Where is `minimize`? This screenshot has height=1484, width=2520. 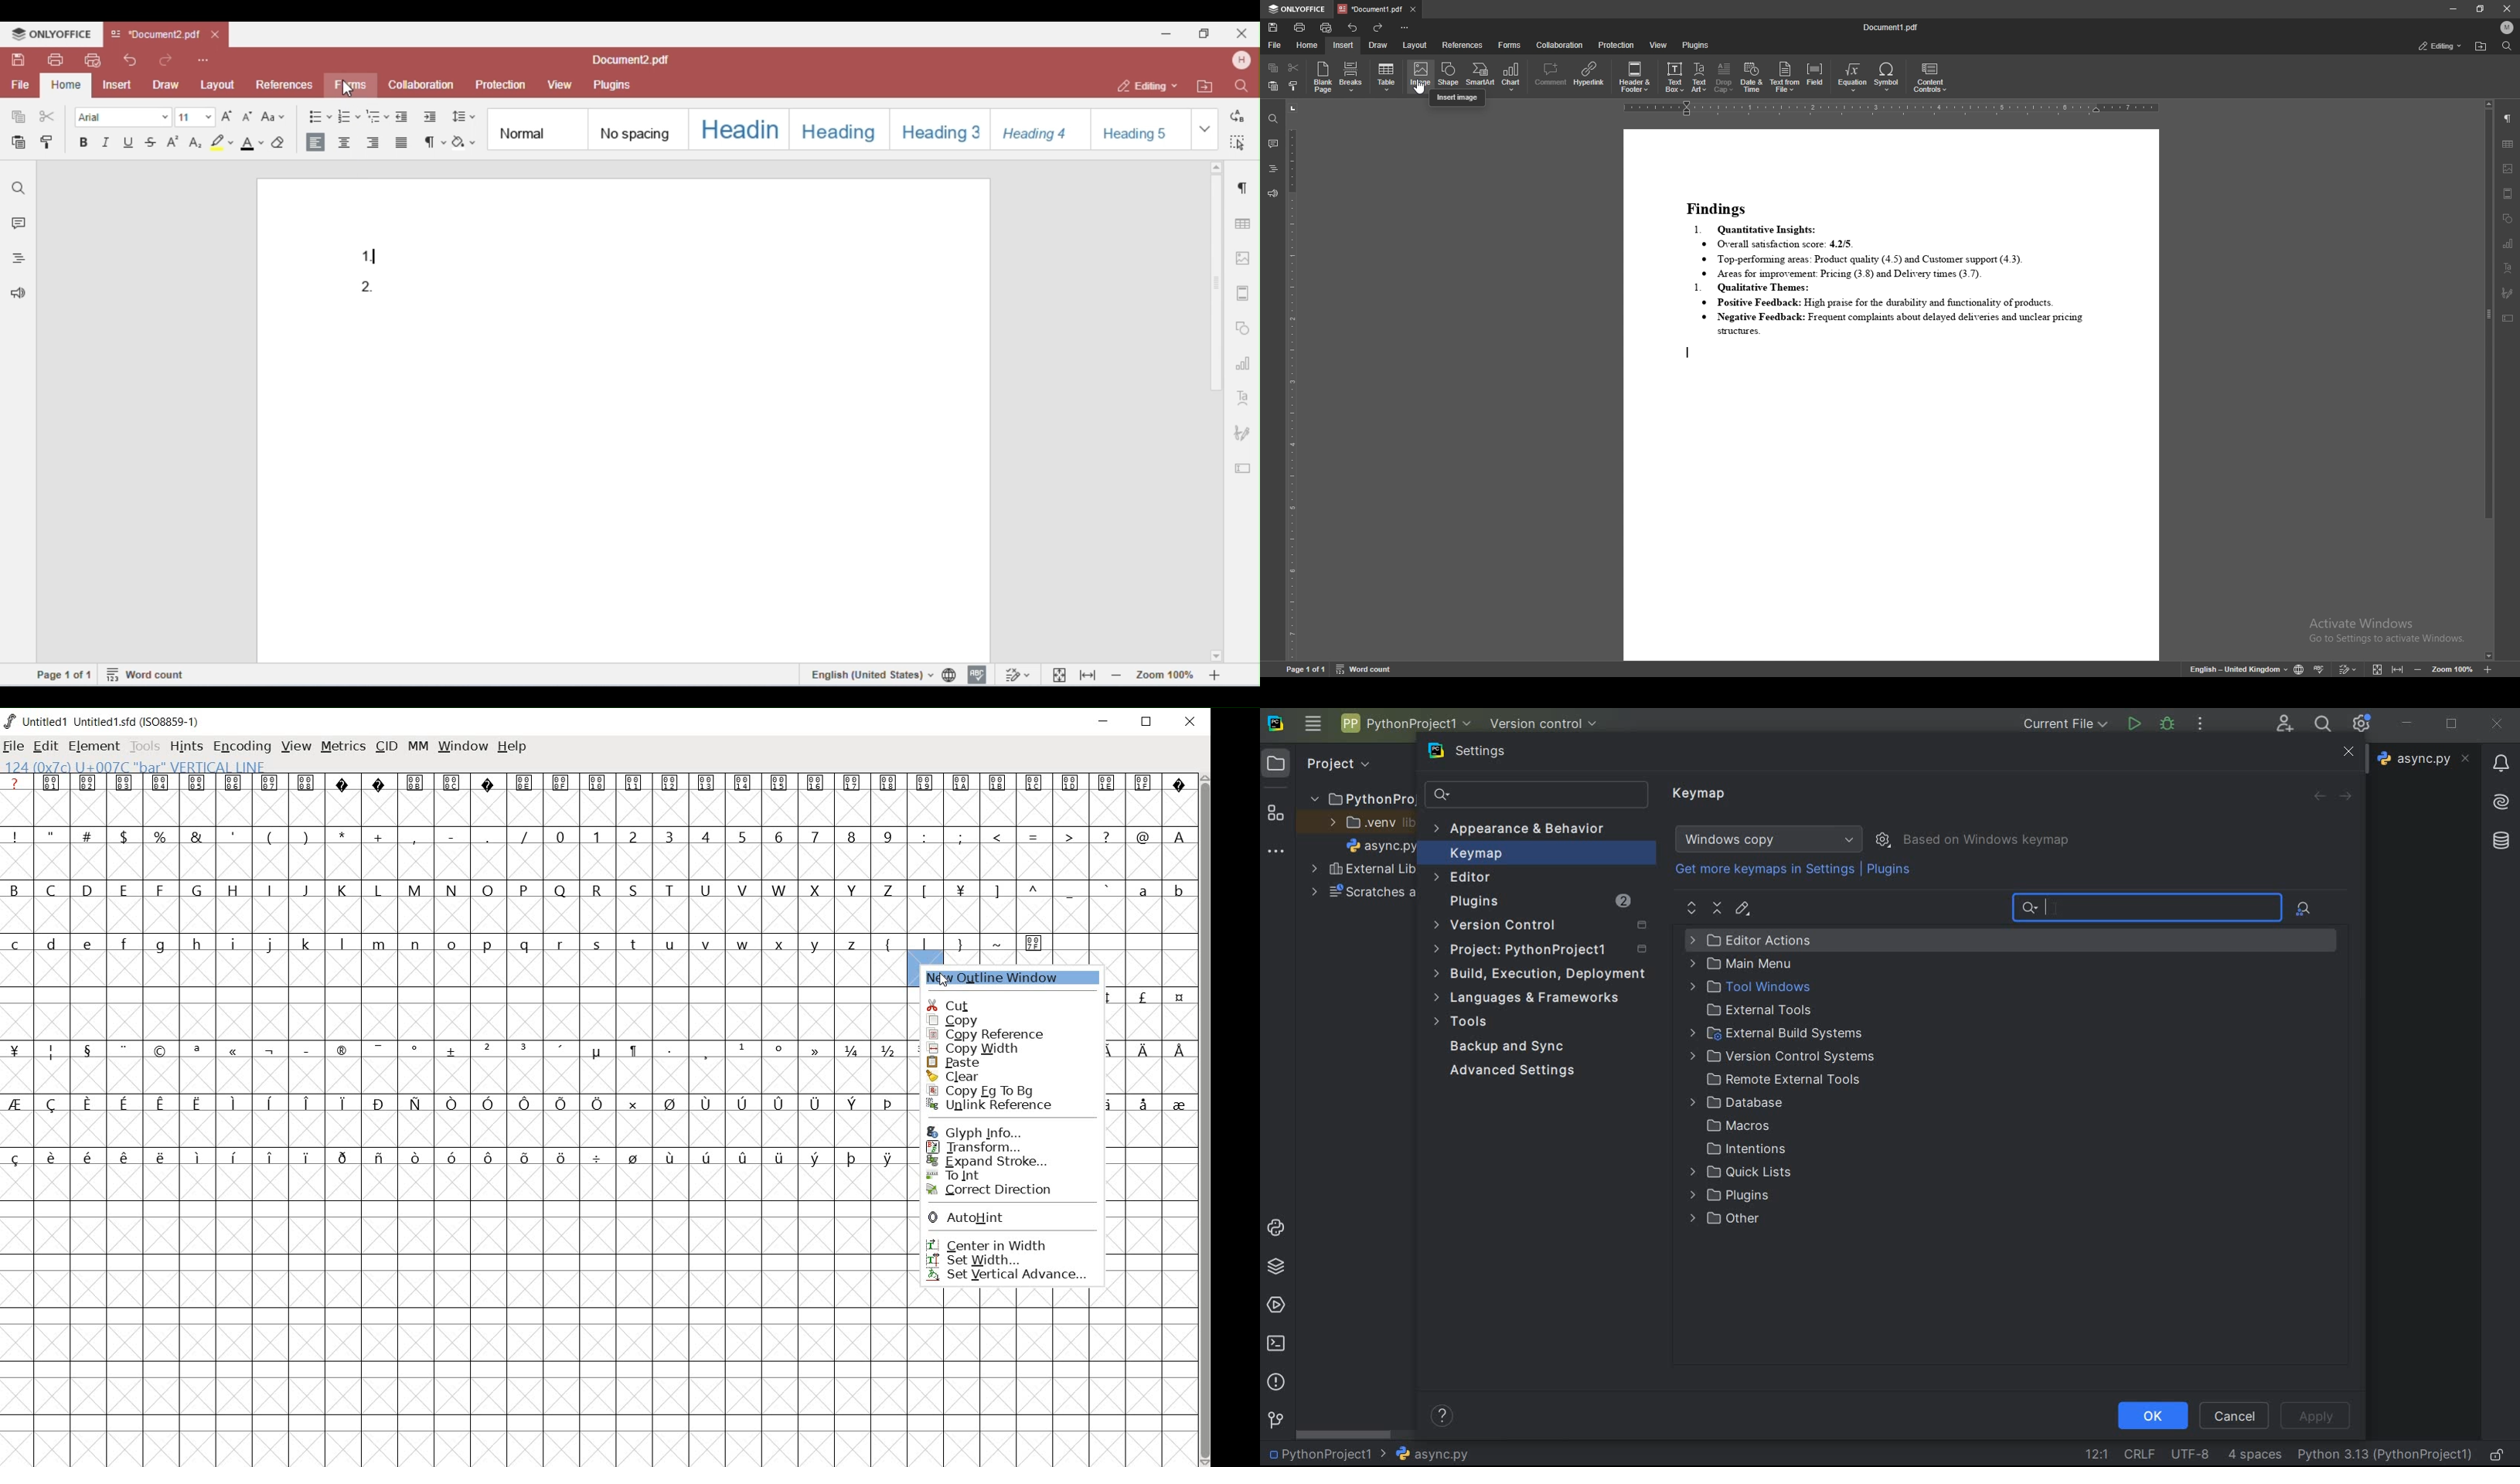 minimize is located at coordinates (1104, 722).